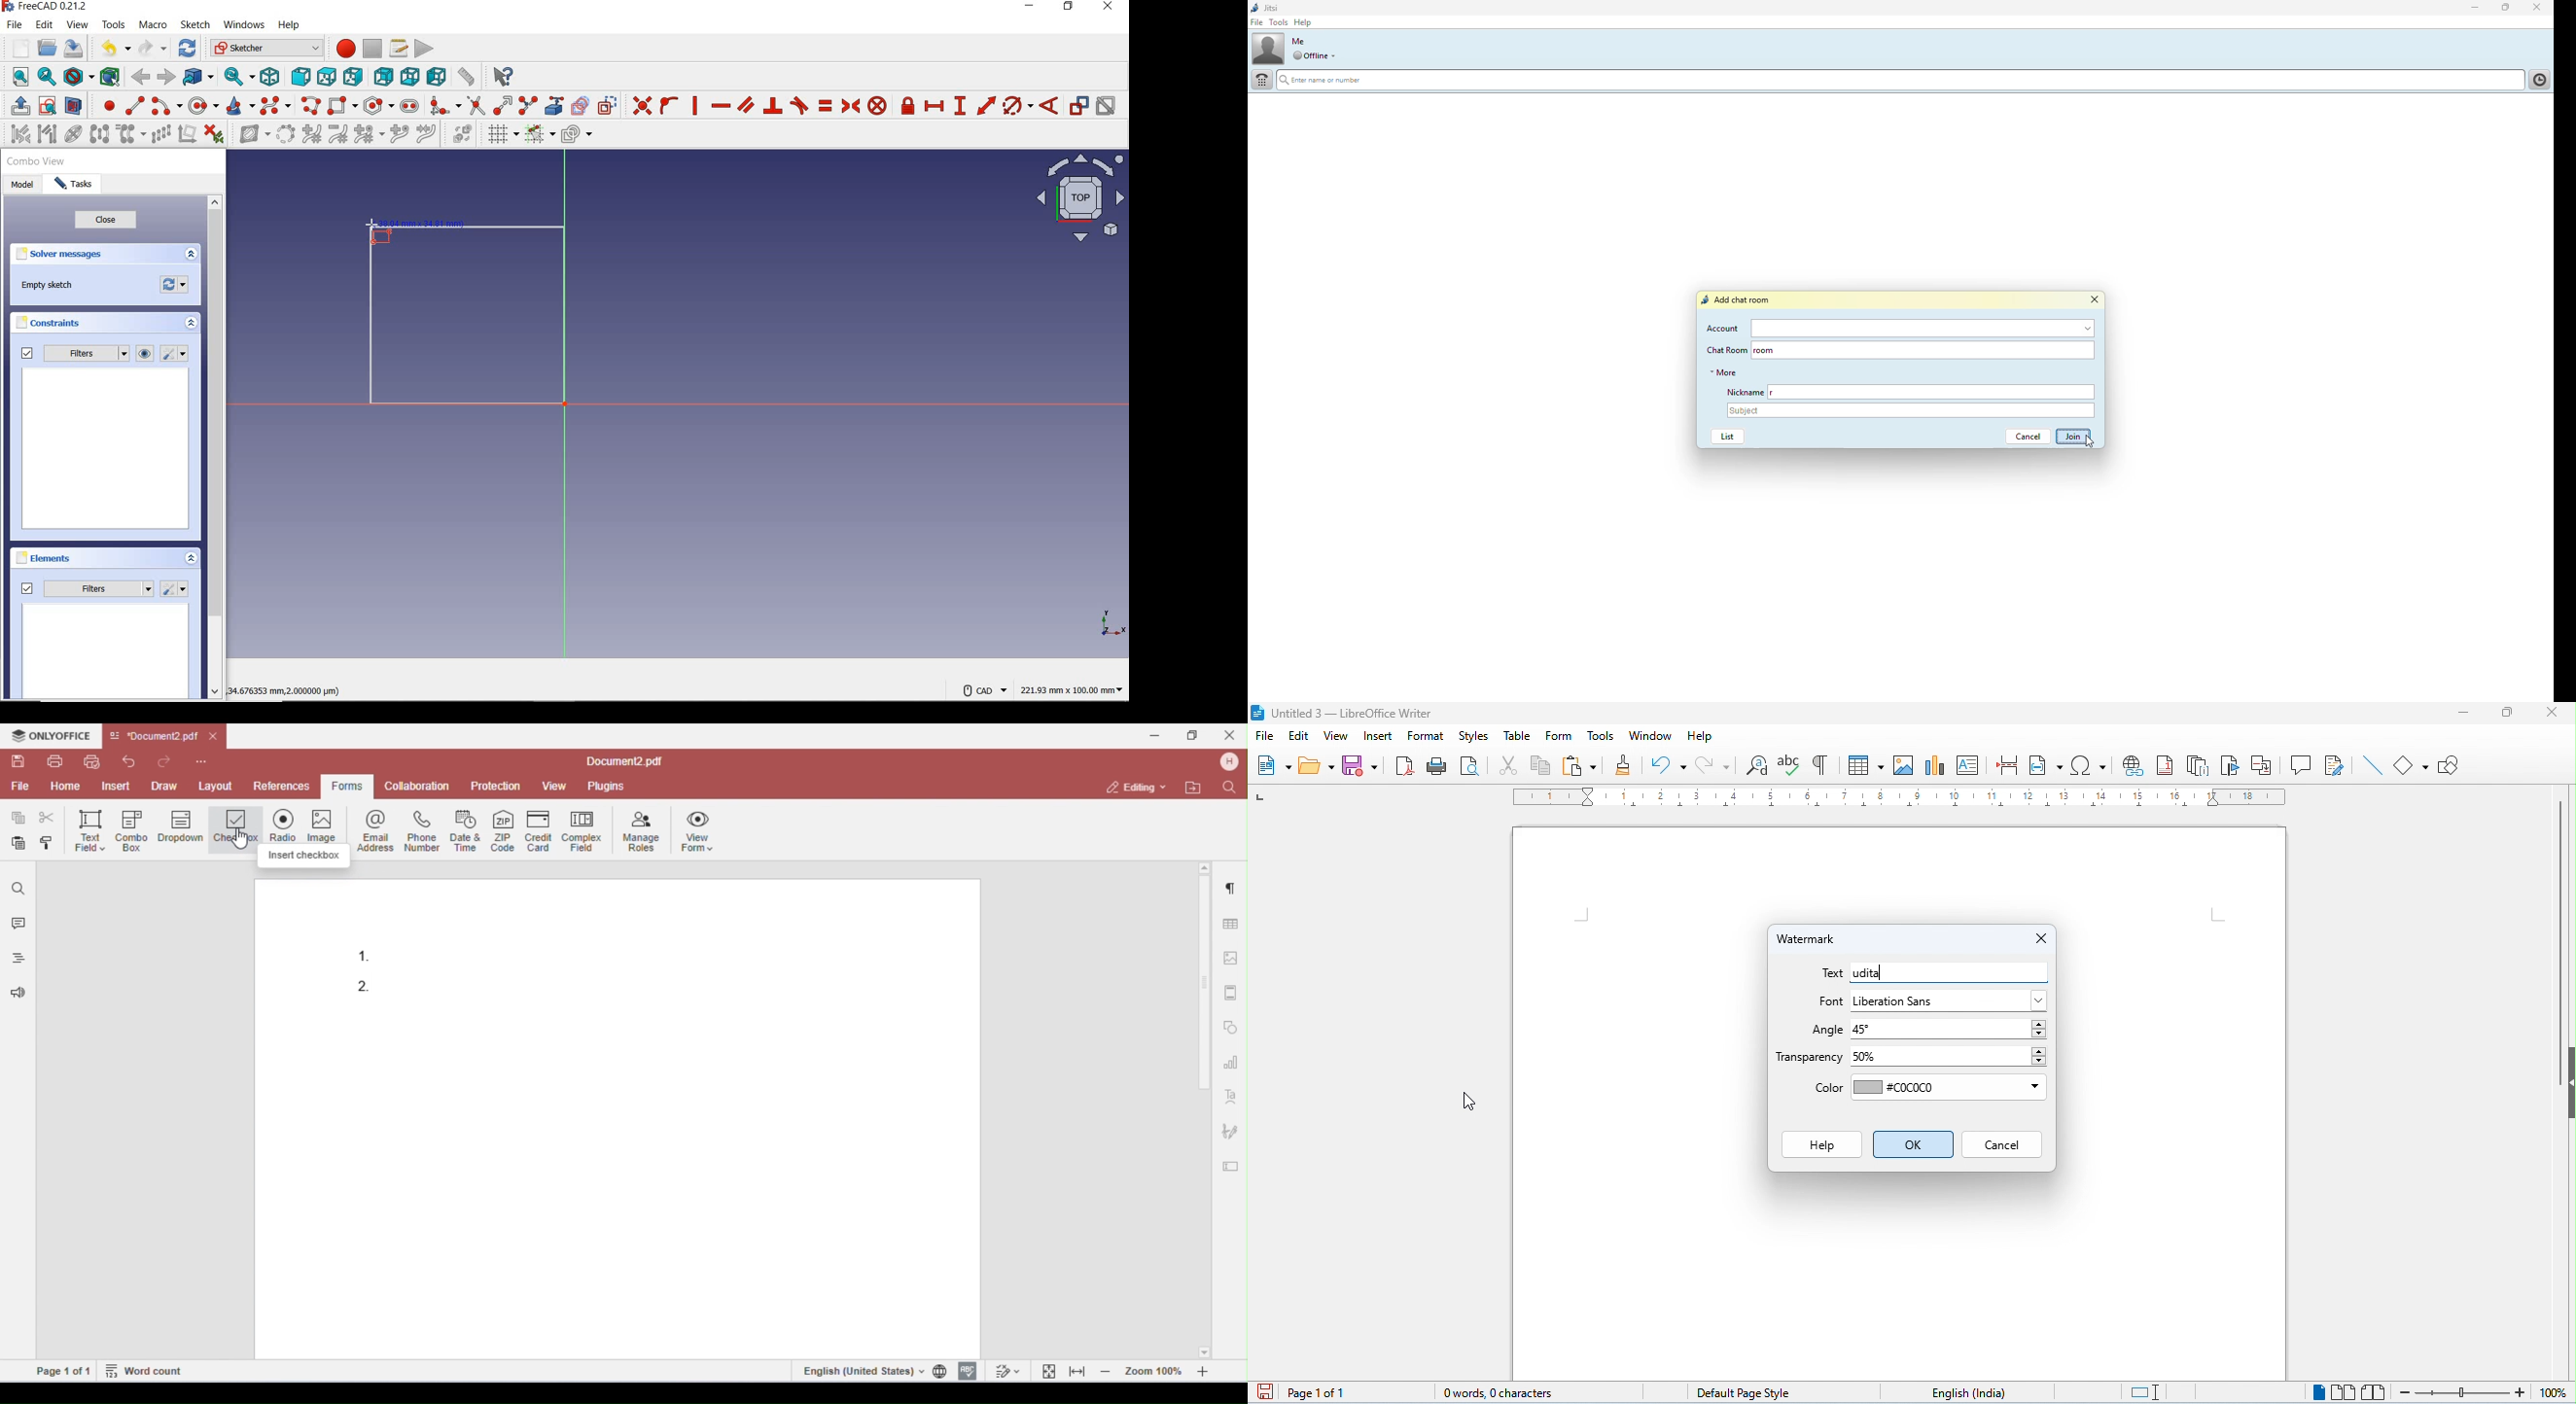 The height and width of the screenshot is (1428, 2576). What do you see at coordinates (203, 107) in the screenshot?
I see `create circle` at bounding box center [203, 107].